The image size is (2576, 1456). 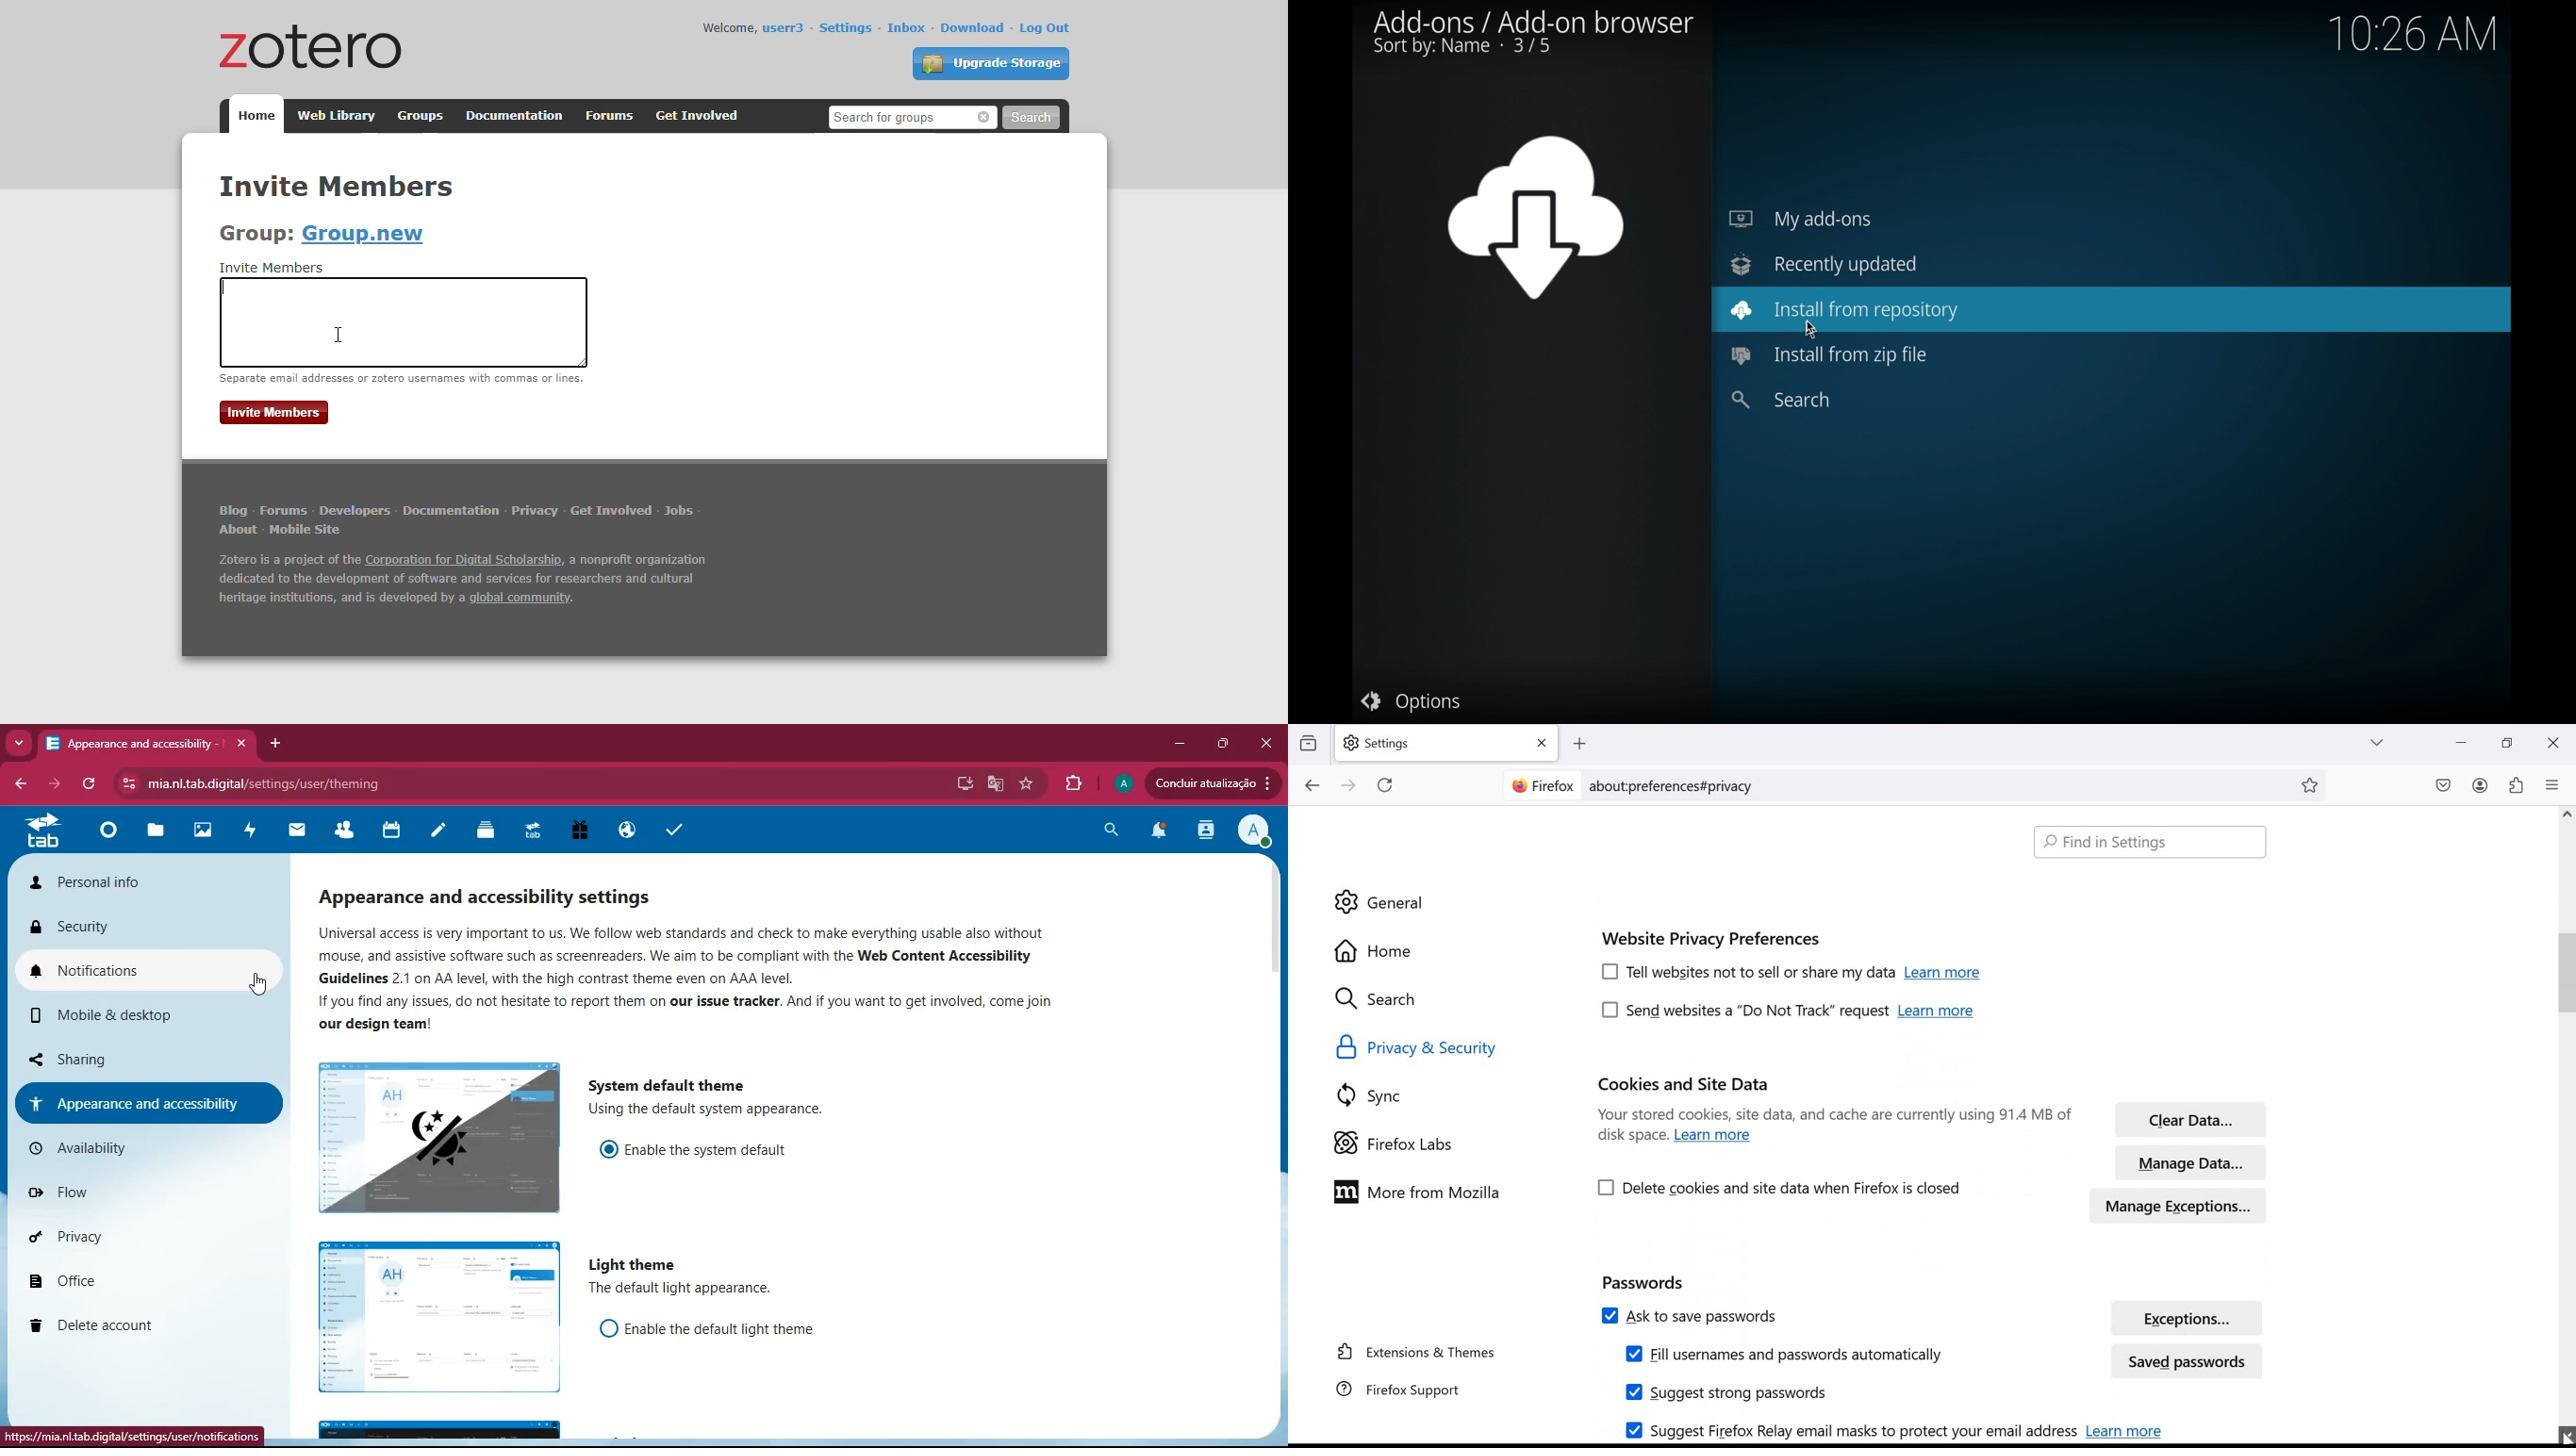 What do you see at coordinates (2153, 842) in the screenshot?
I see `Find in settings` at bounding box center [2153, 842].